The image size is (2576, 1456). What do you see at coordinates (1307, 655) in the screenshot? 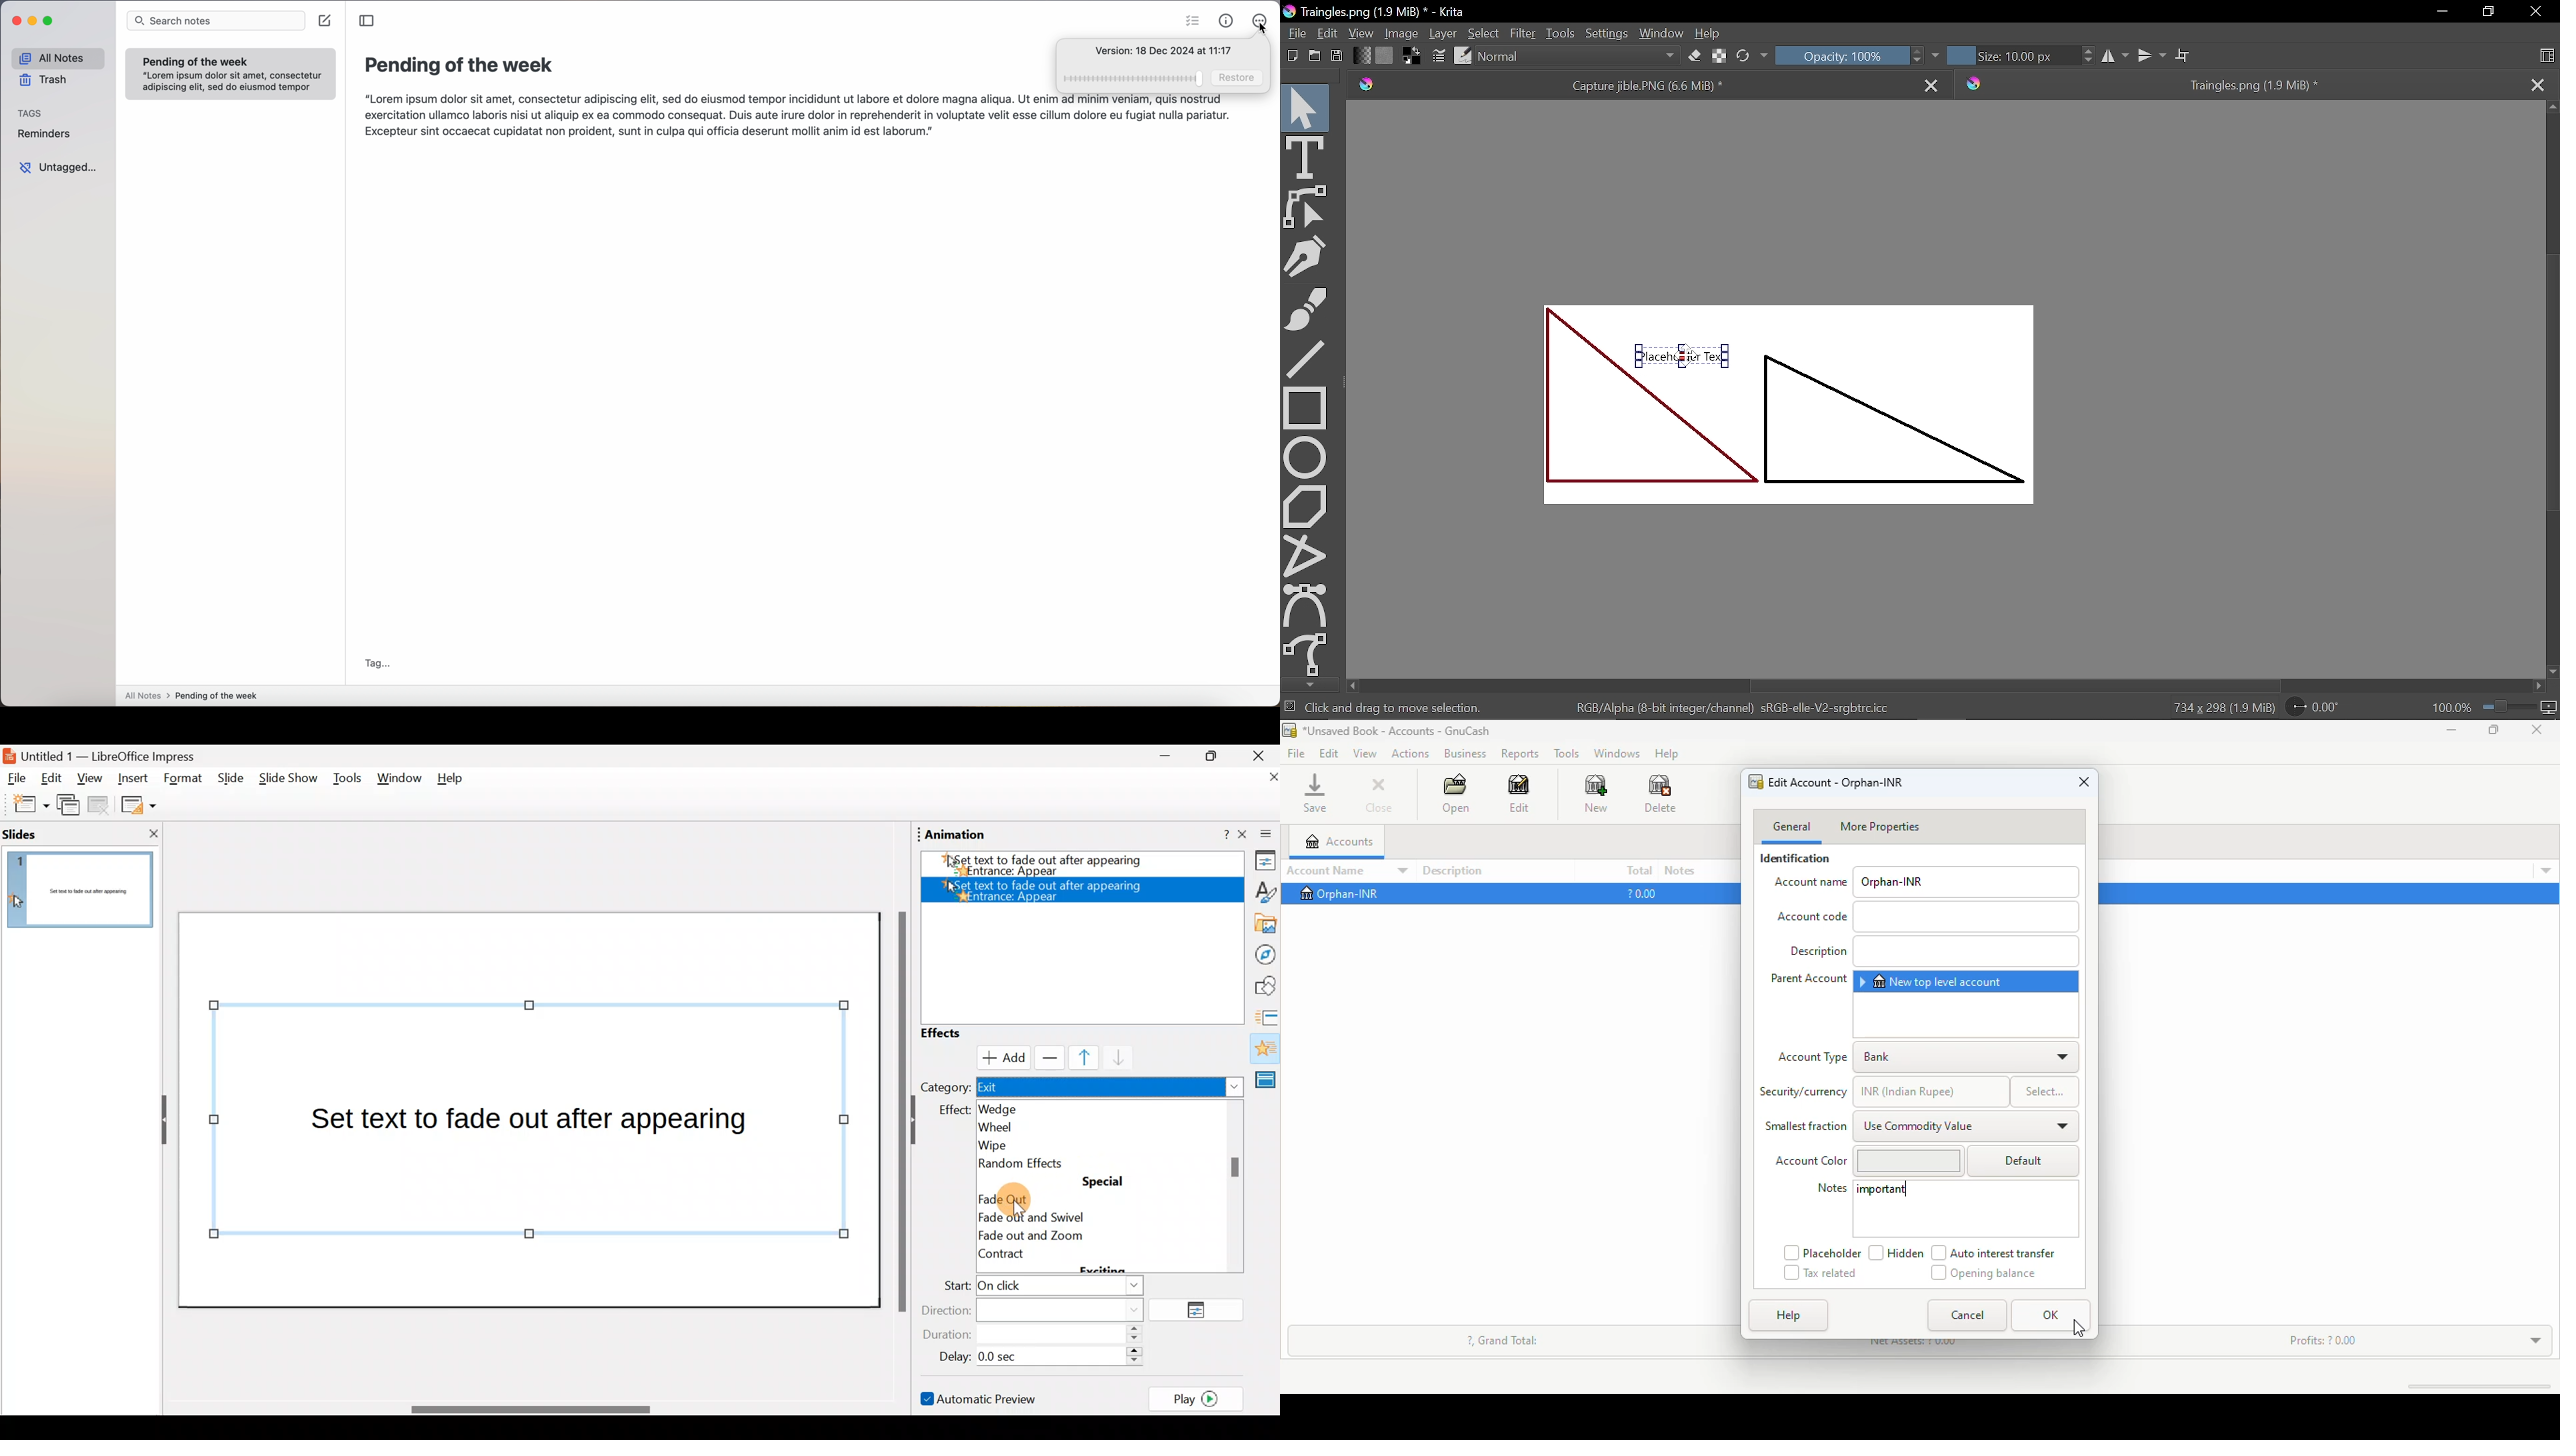
I see `Freehand select tool` at bounding box center [1307, 655].